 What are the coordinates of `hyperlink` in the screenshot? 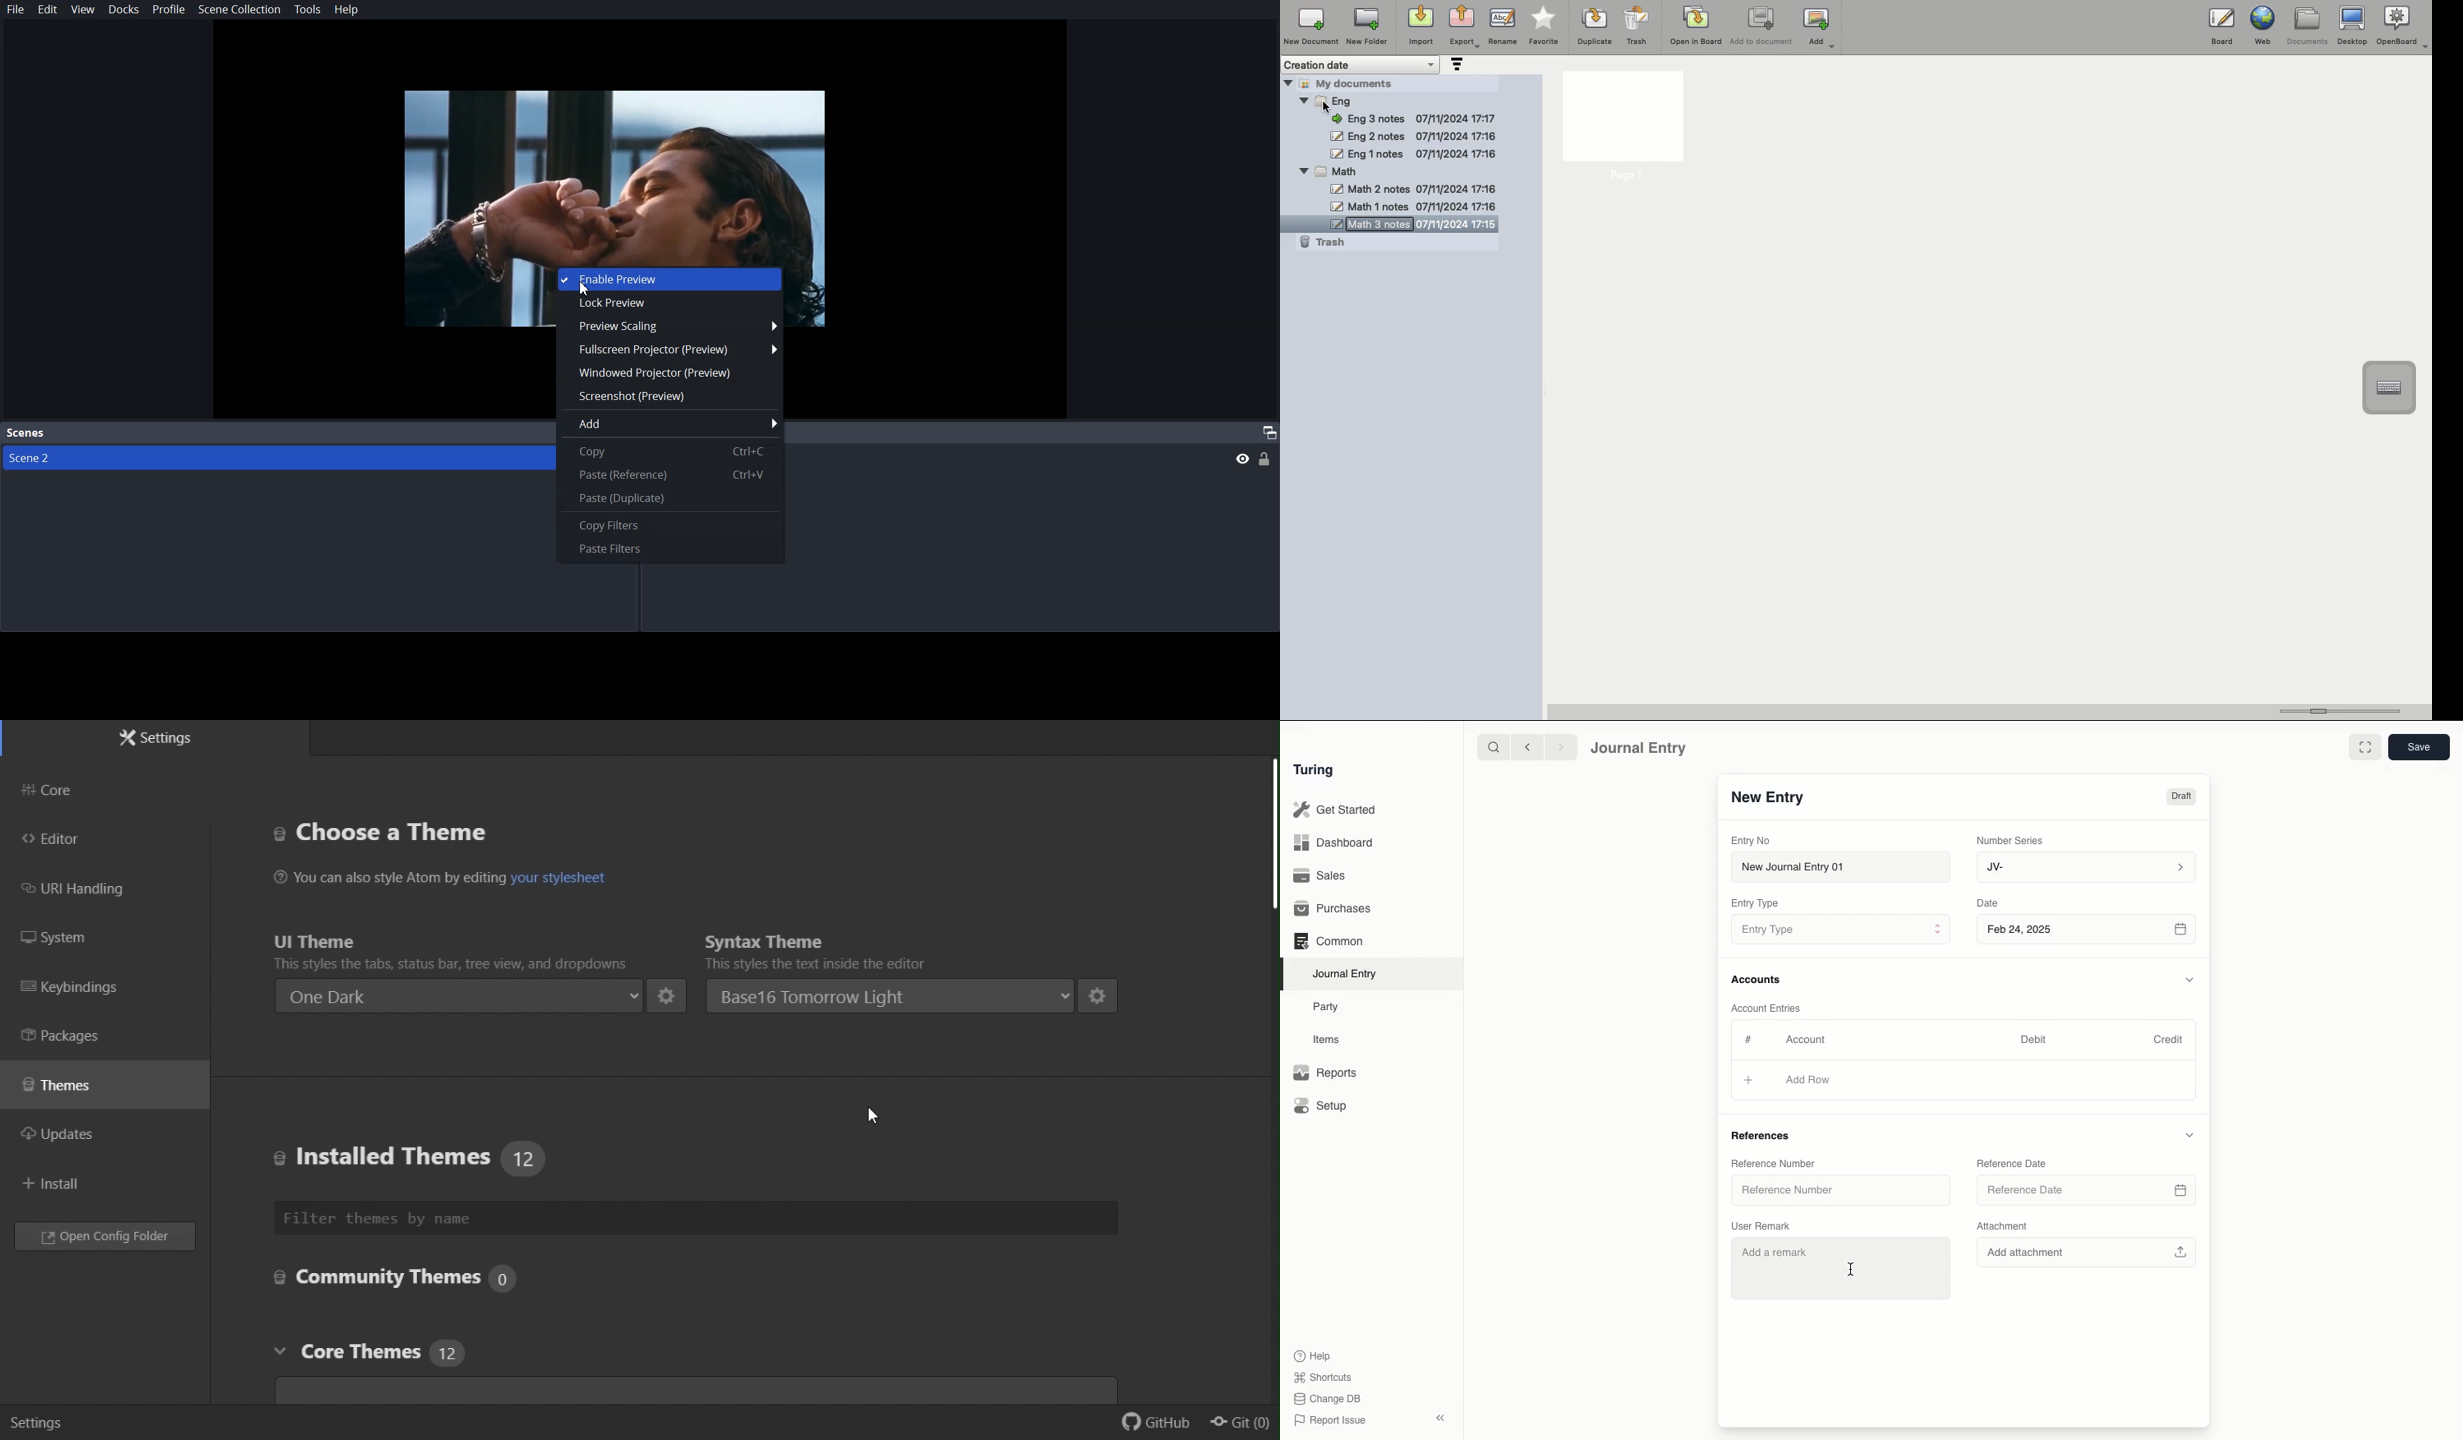 It's located at (556, 879).